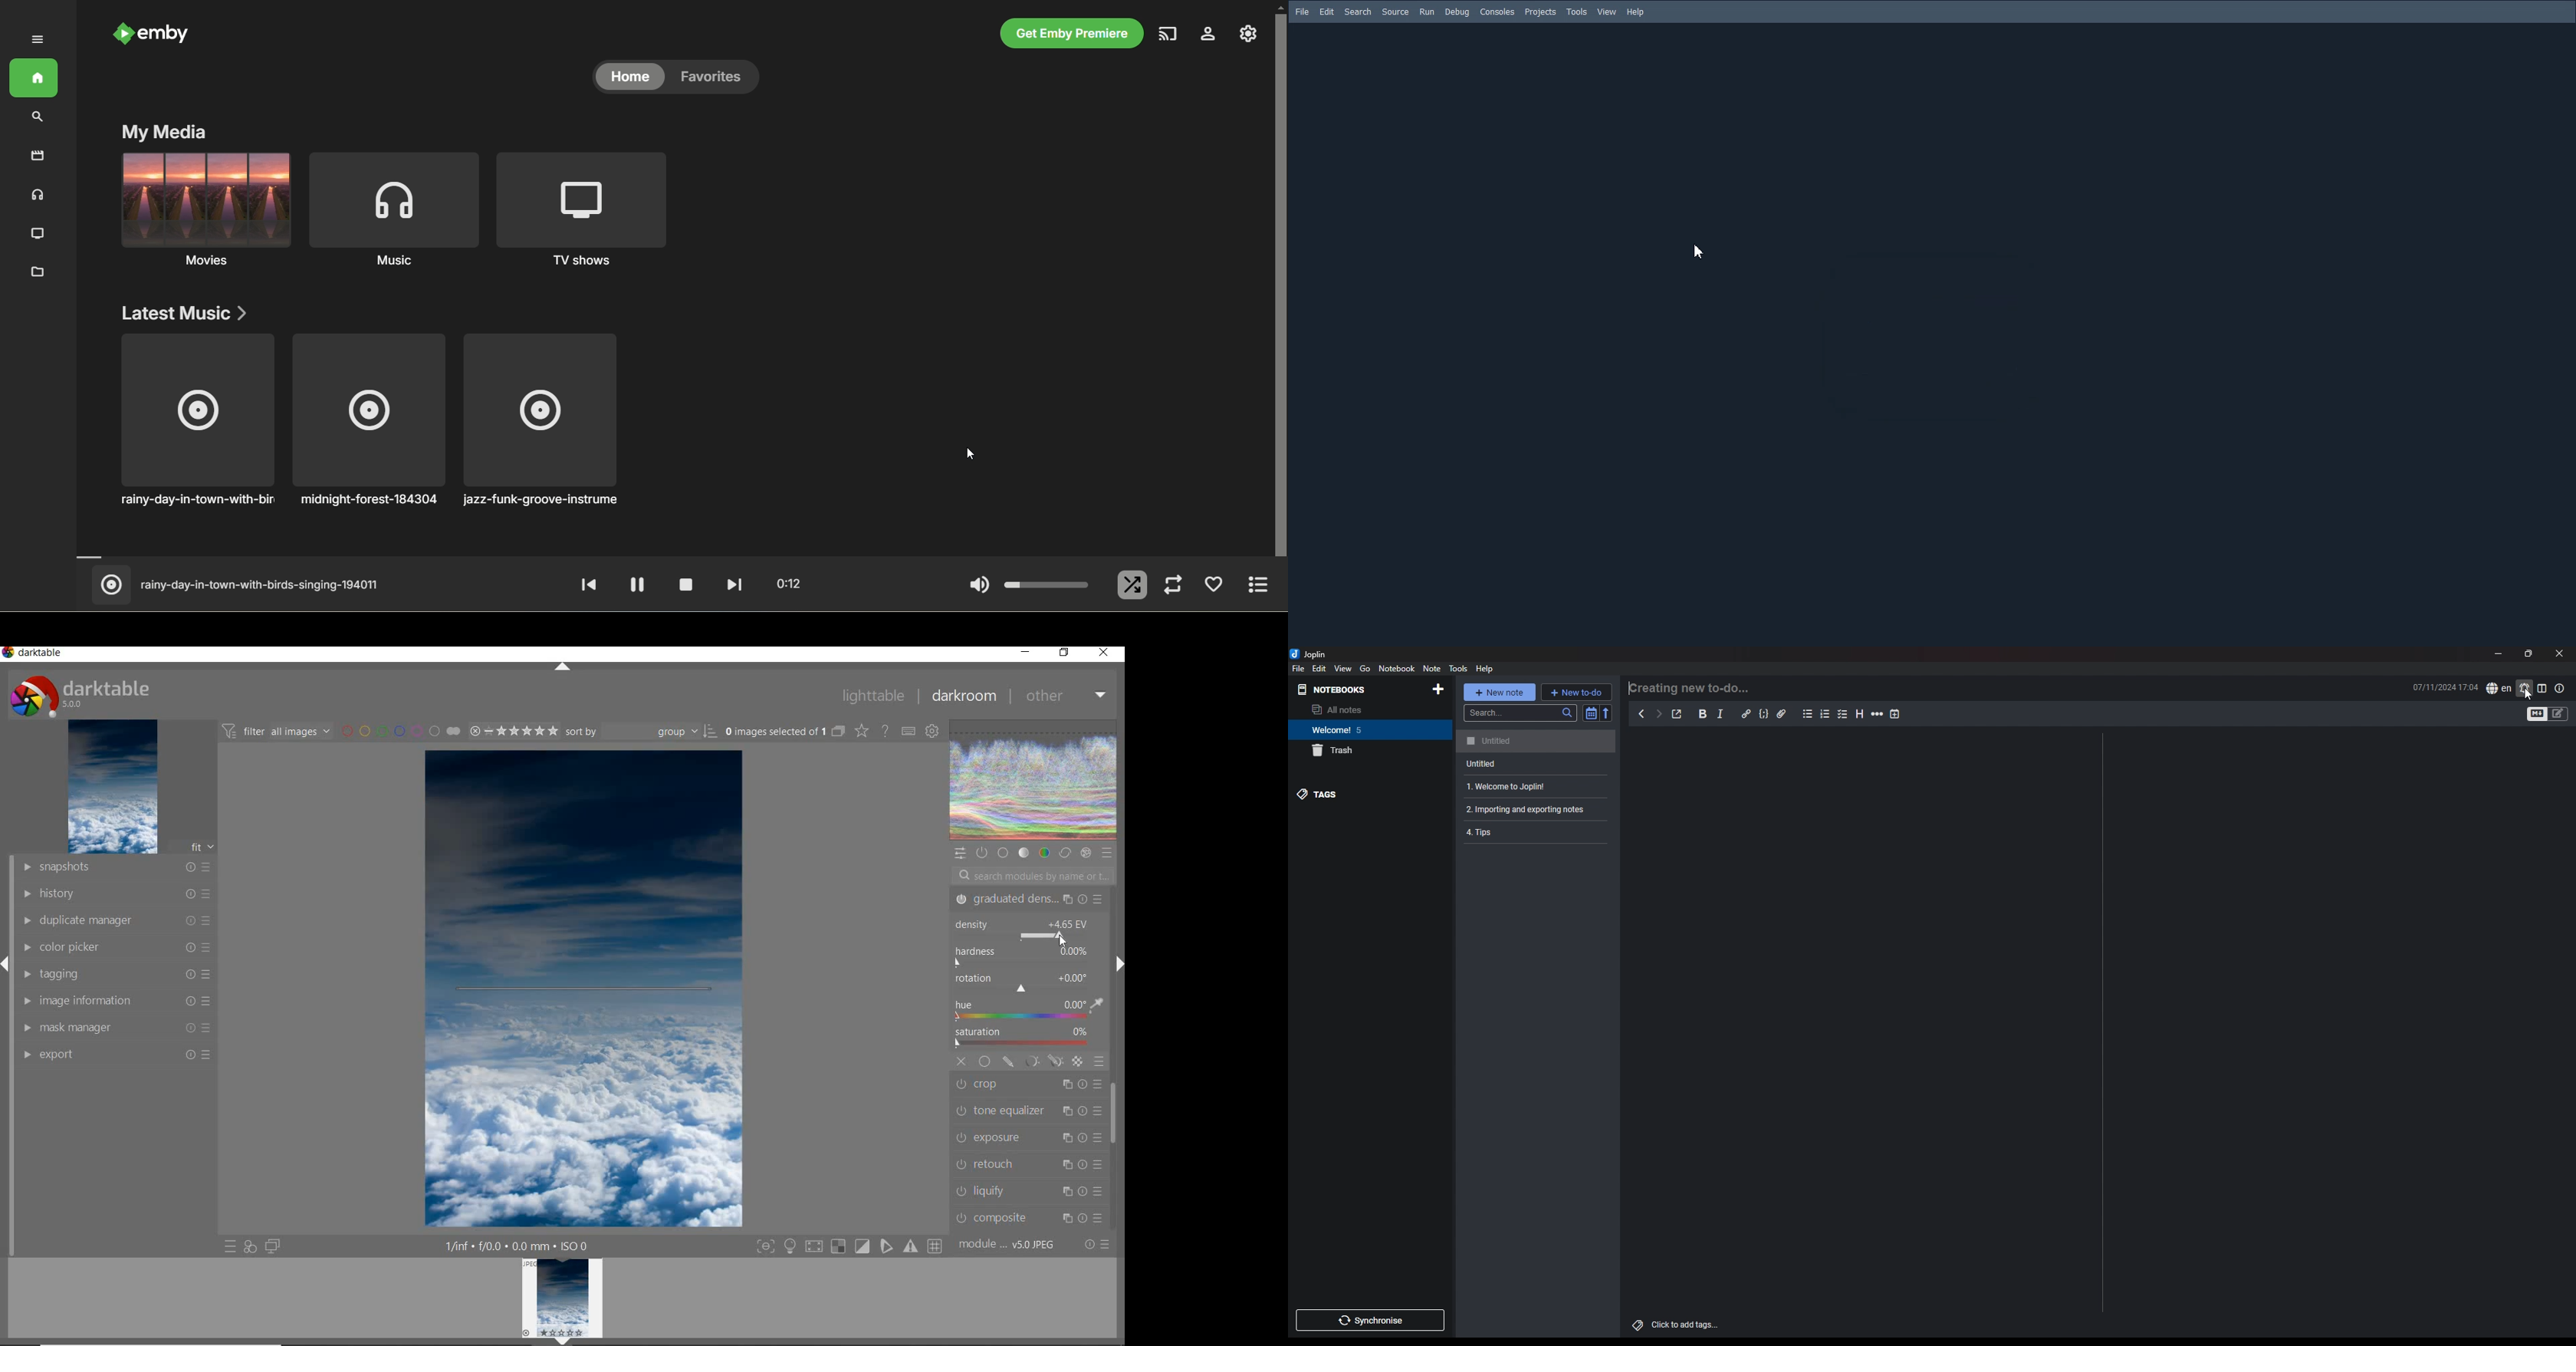 Image resolution: width=2576 pixels, height=1372 pixels. What do you see at coordinates (36, 119) in the screenshot?
I see `search` at bounding box center [36, 119].